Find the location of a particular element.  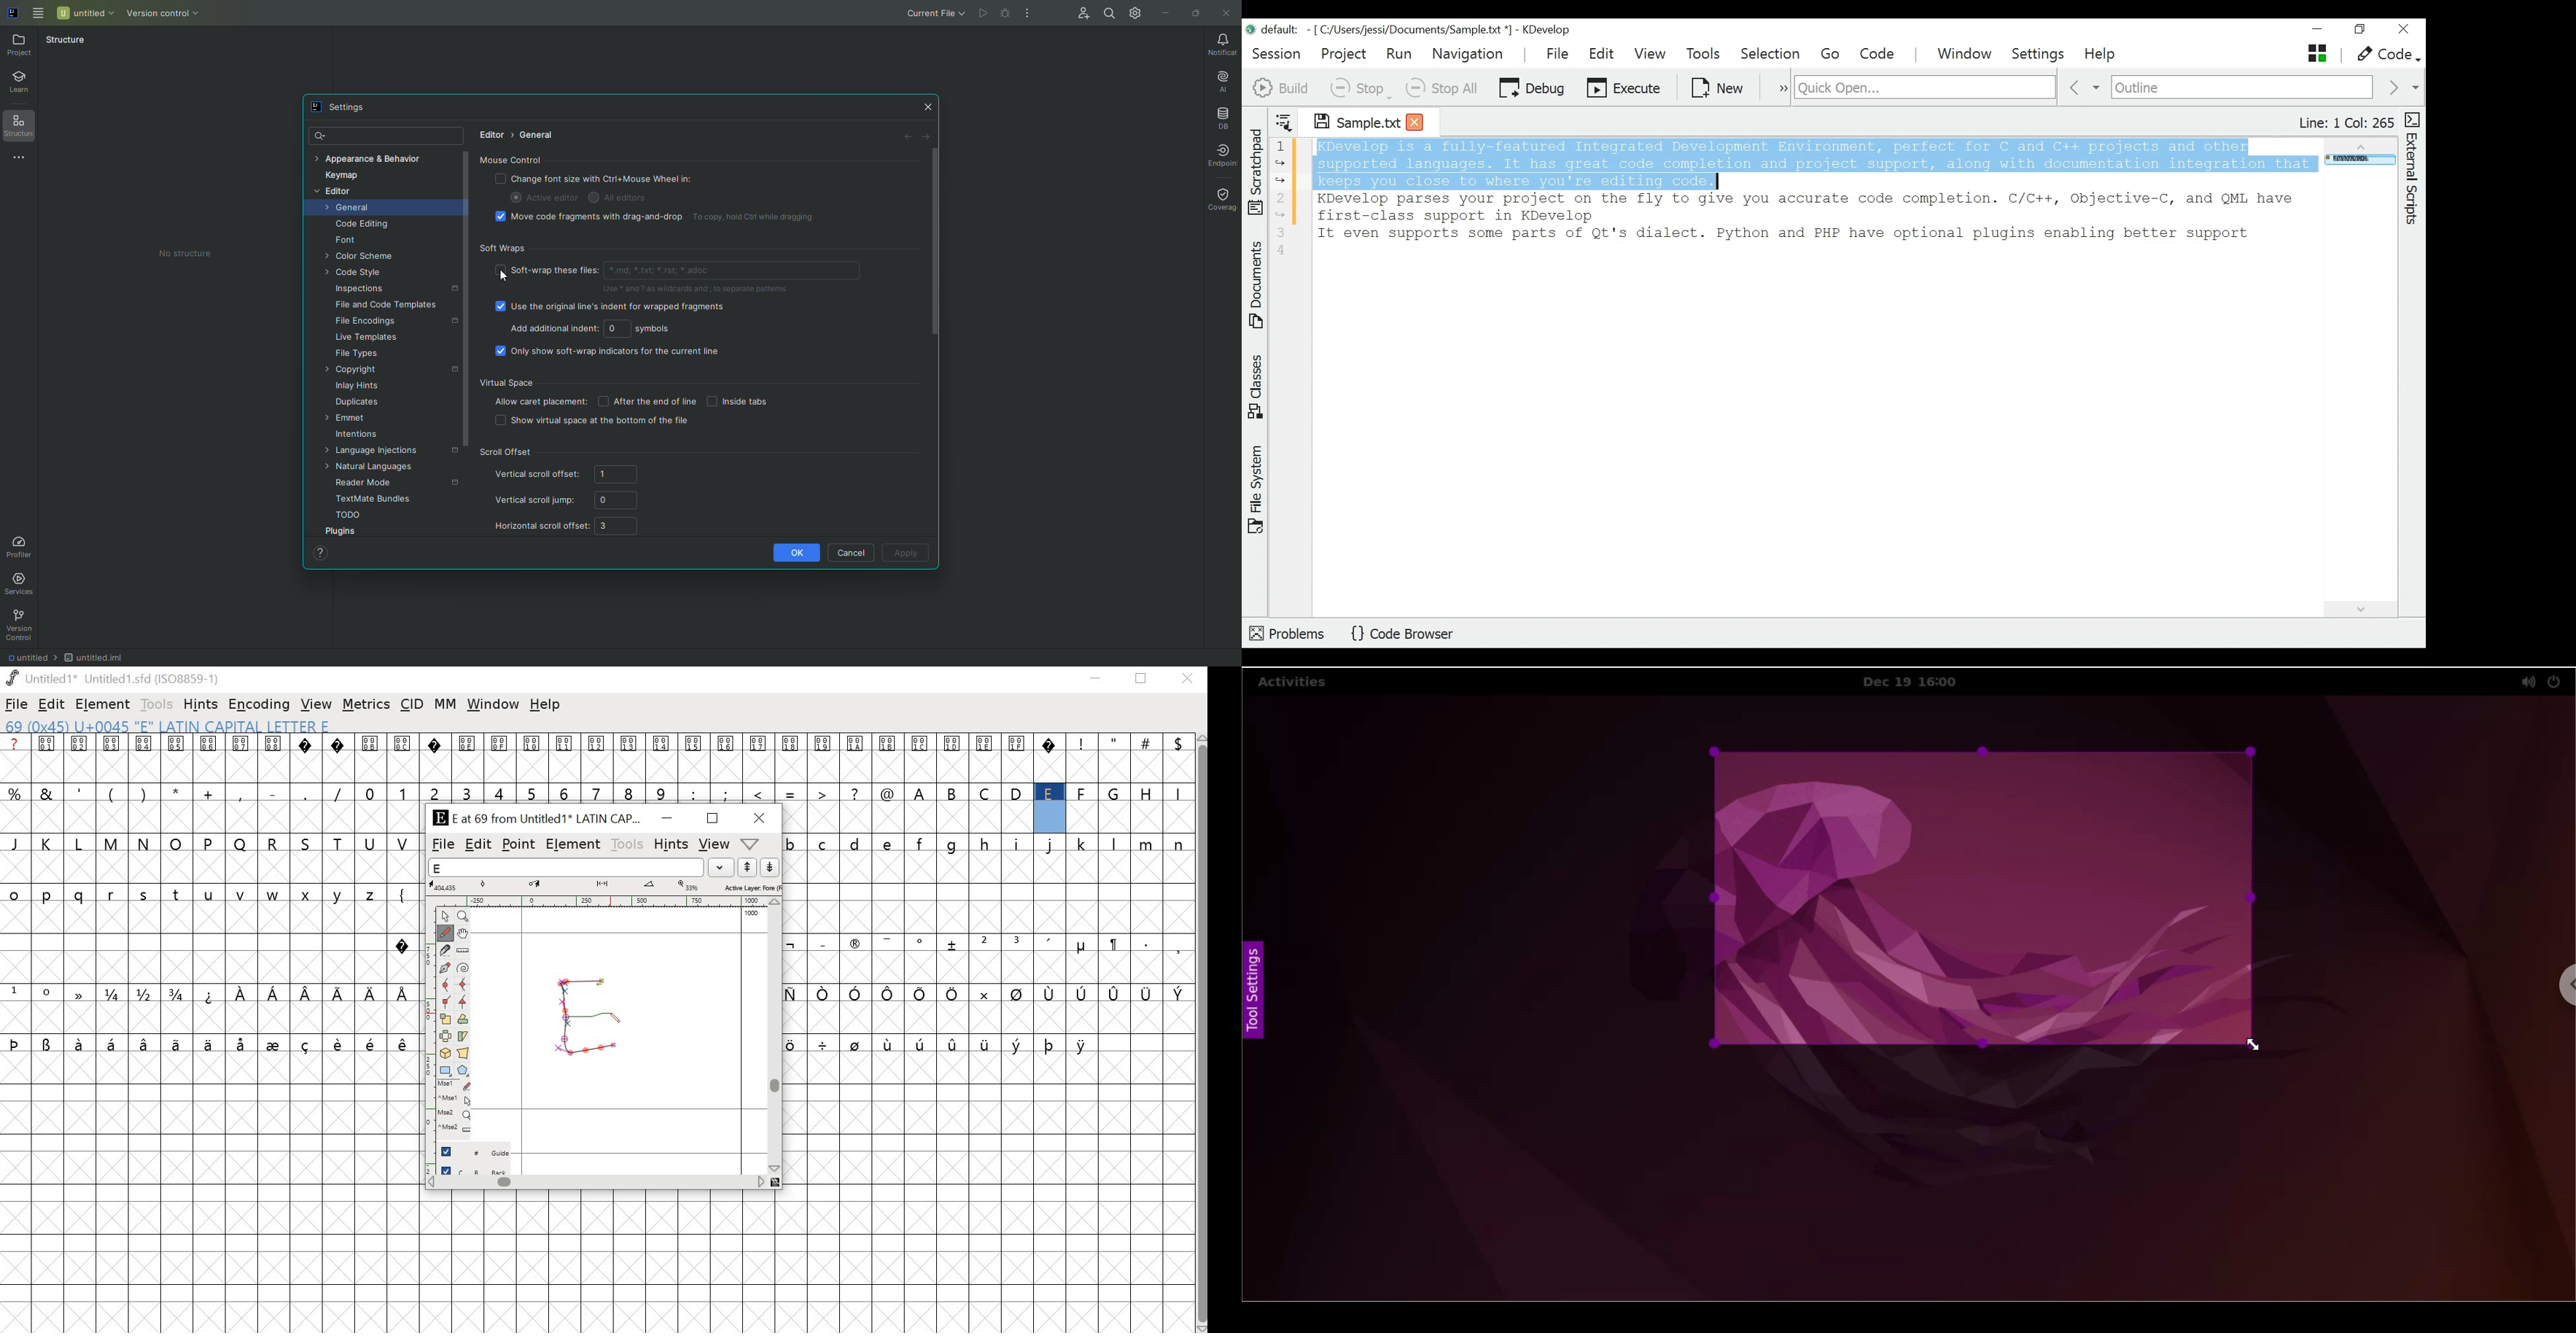

hints is located at coordinates (671, 844).